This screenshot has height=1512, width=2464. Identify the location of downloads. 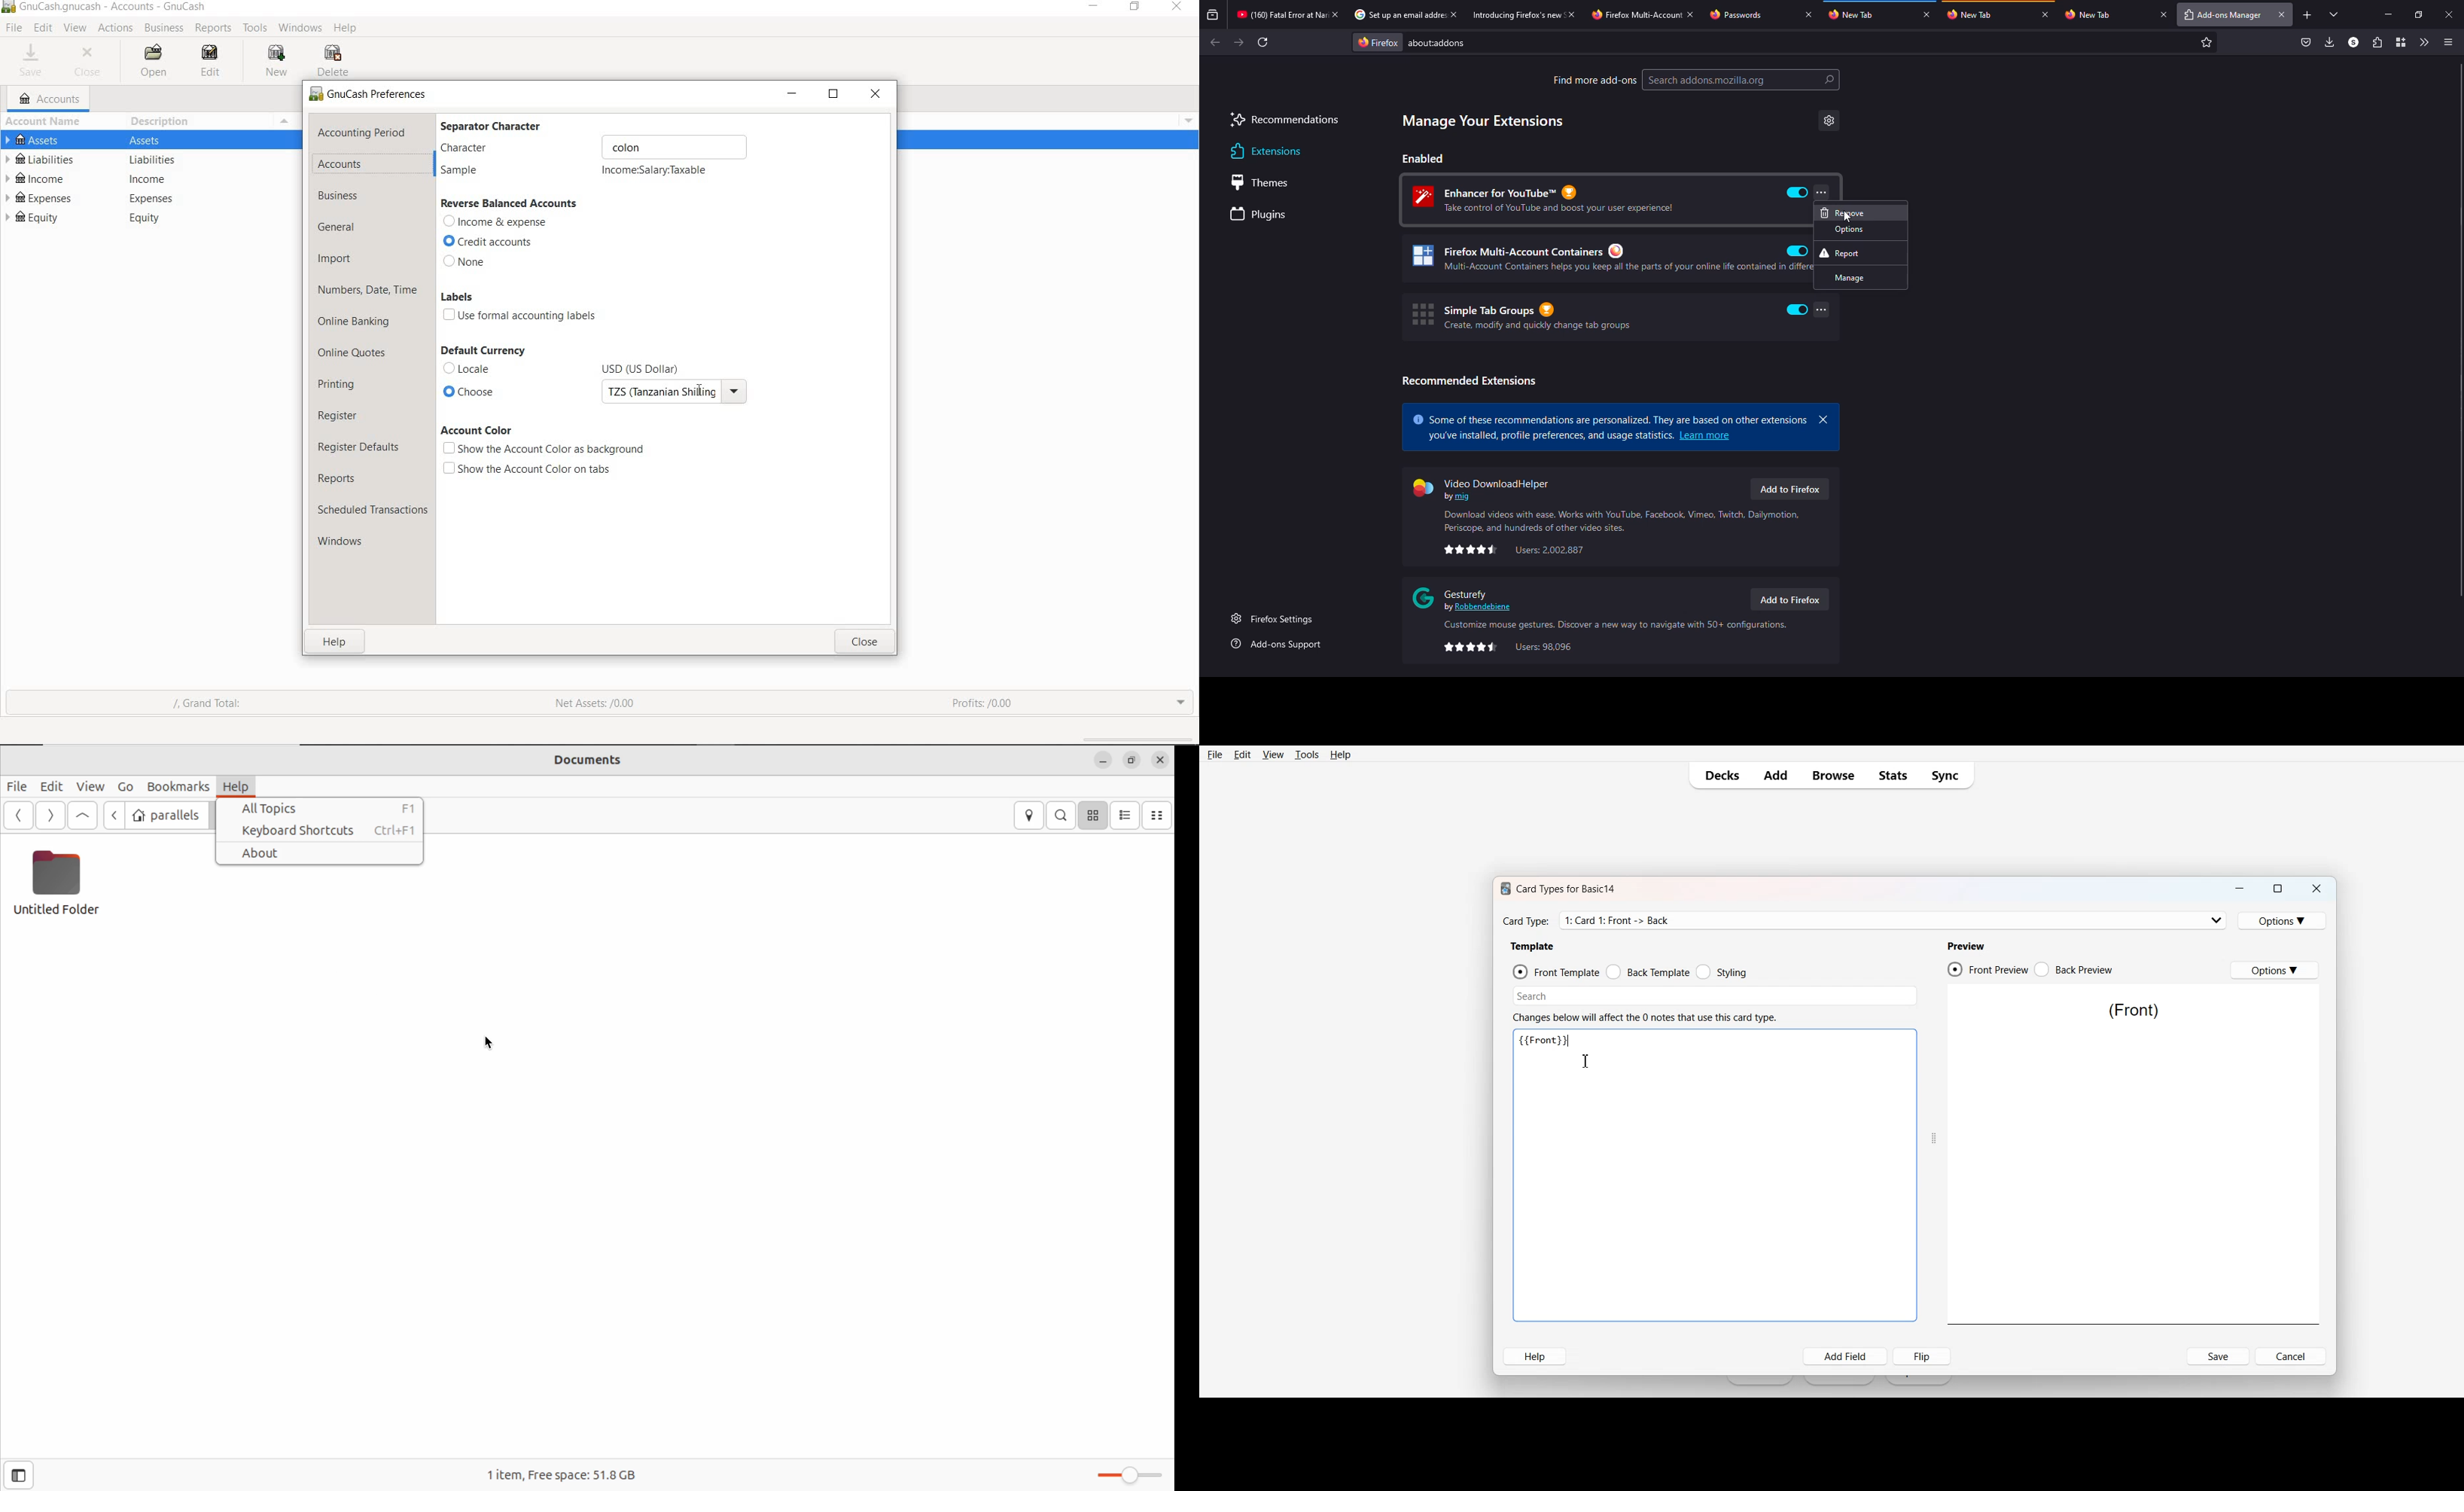
(2328, 42).